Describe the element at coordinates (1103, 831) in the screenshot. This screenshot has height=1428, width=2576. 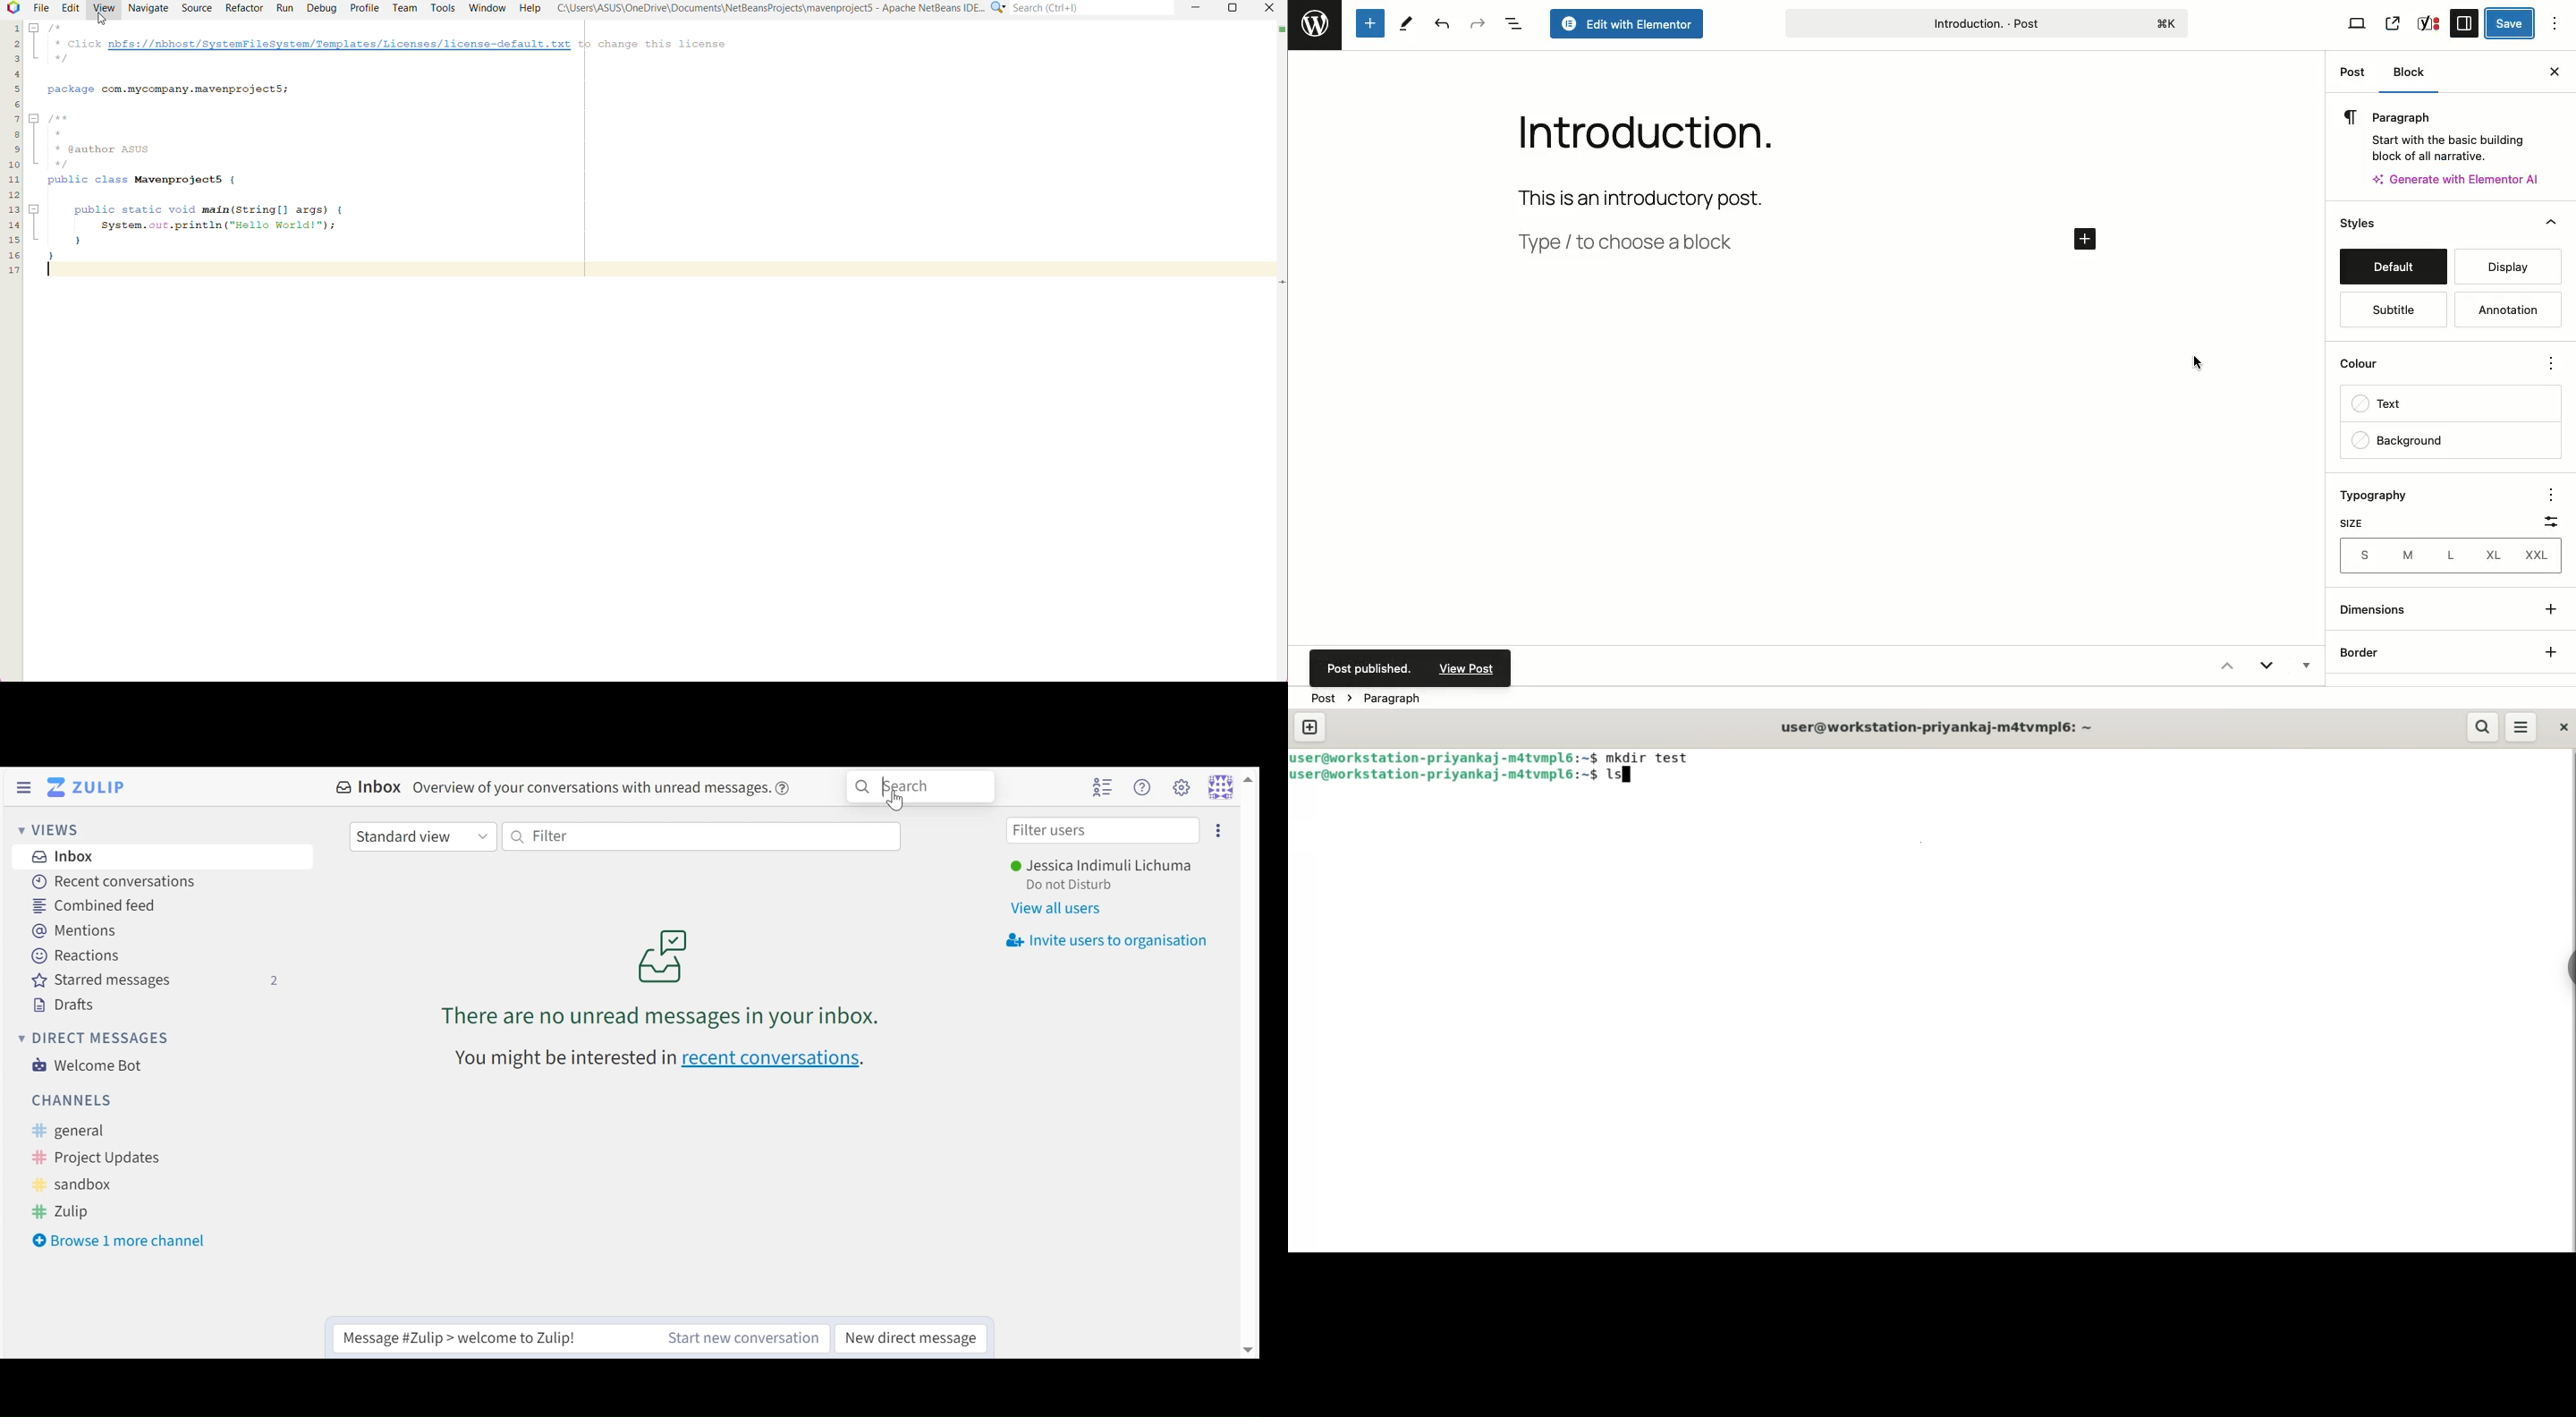
I see `Filter users` at that location.